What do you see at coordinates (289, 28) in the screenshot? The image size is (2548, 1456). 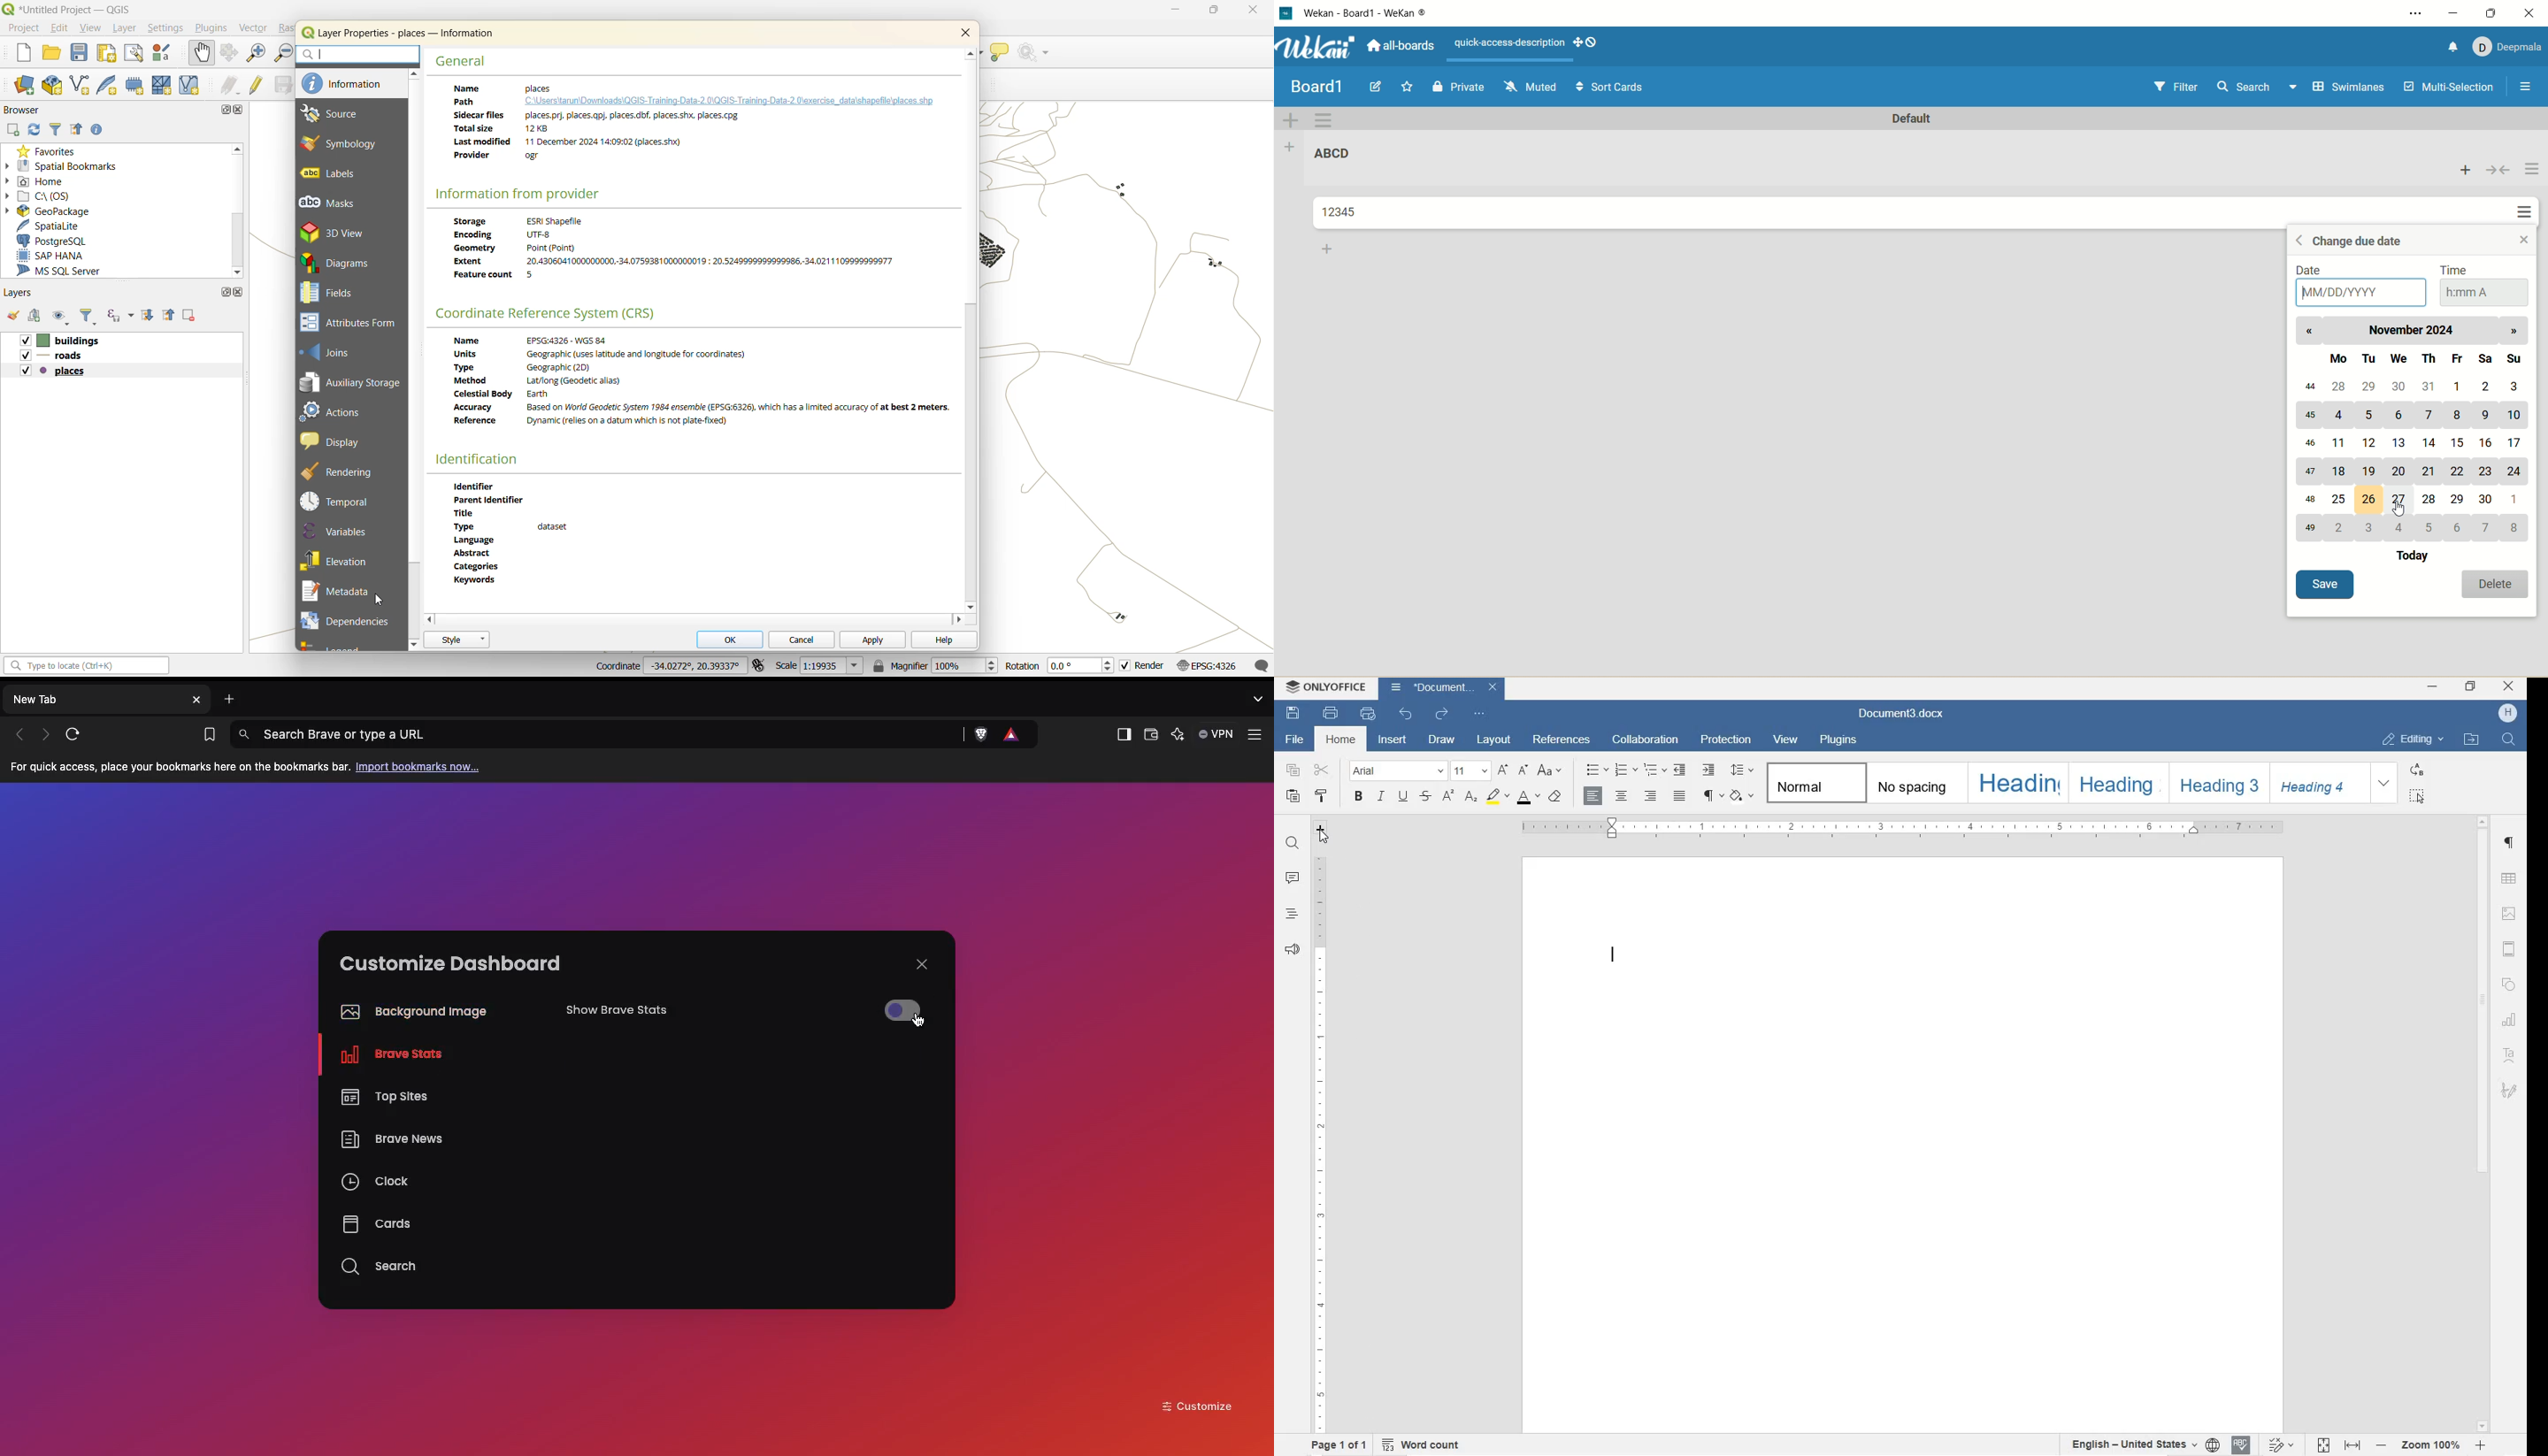 I see `raster` at bounding box center [289, 28].